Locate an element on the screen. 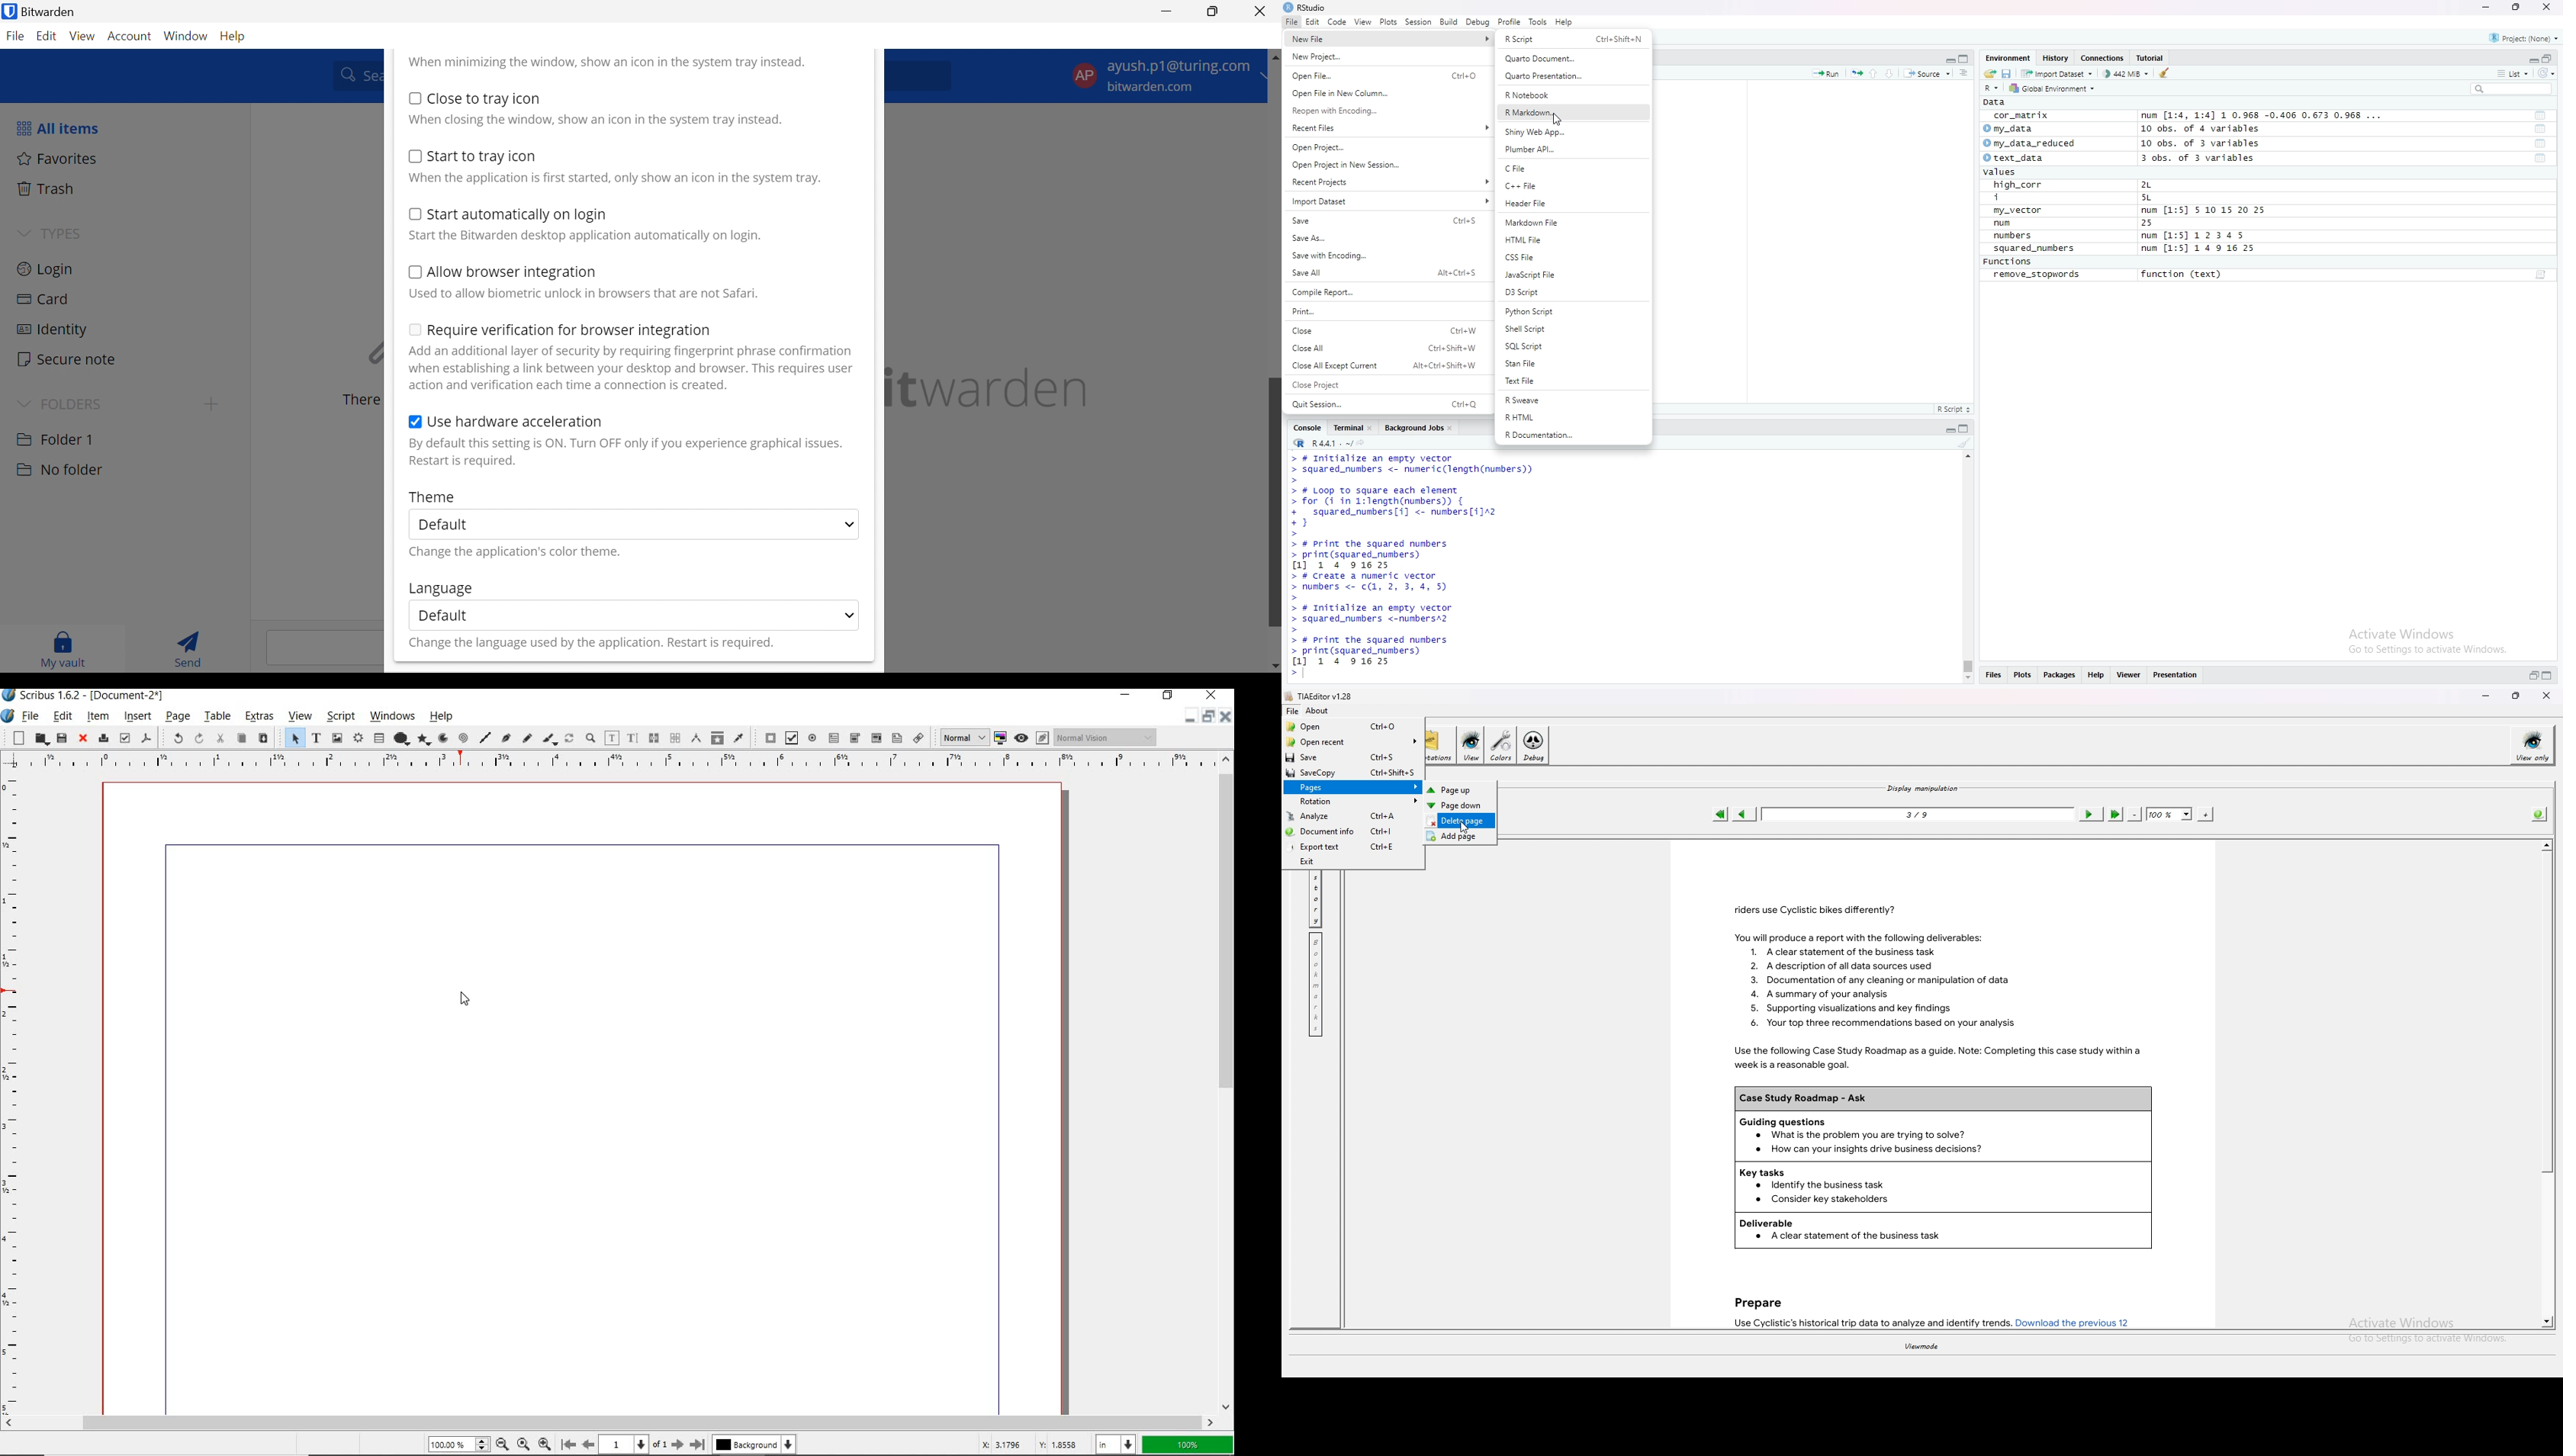 The height and width of the screenshot is (1456, 2576). visual appearance of display is located at coordinates (1106, 737).